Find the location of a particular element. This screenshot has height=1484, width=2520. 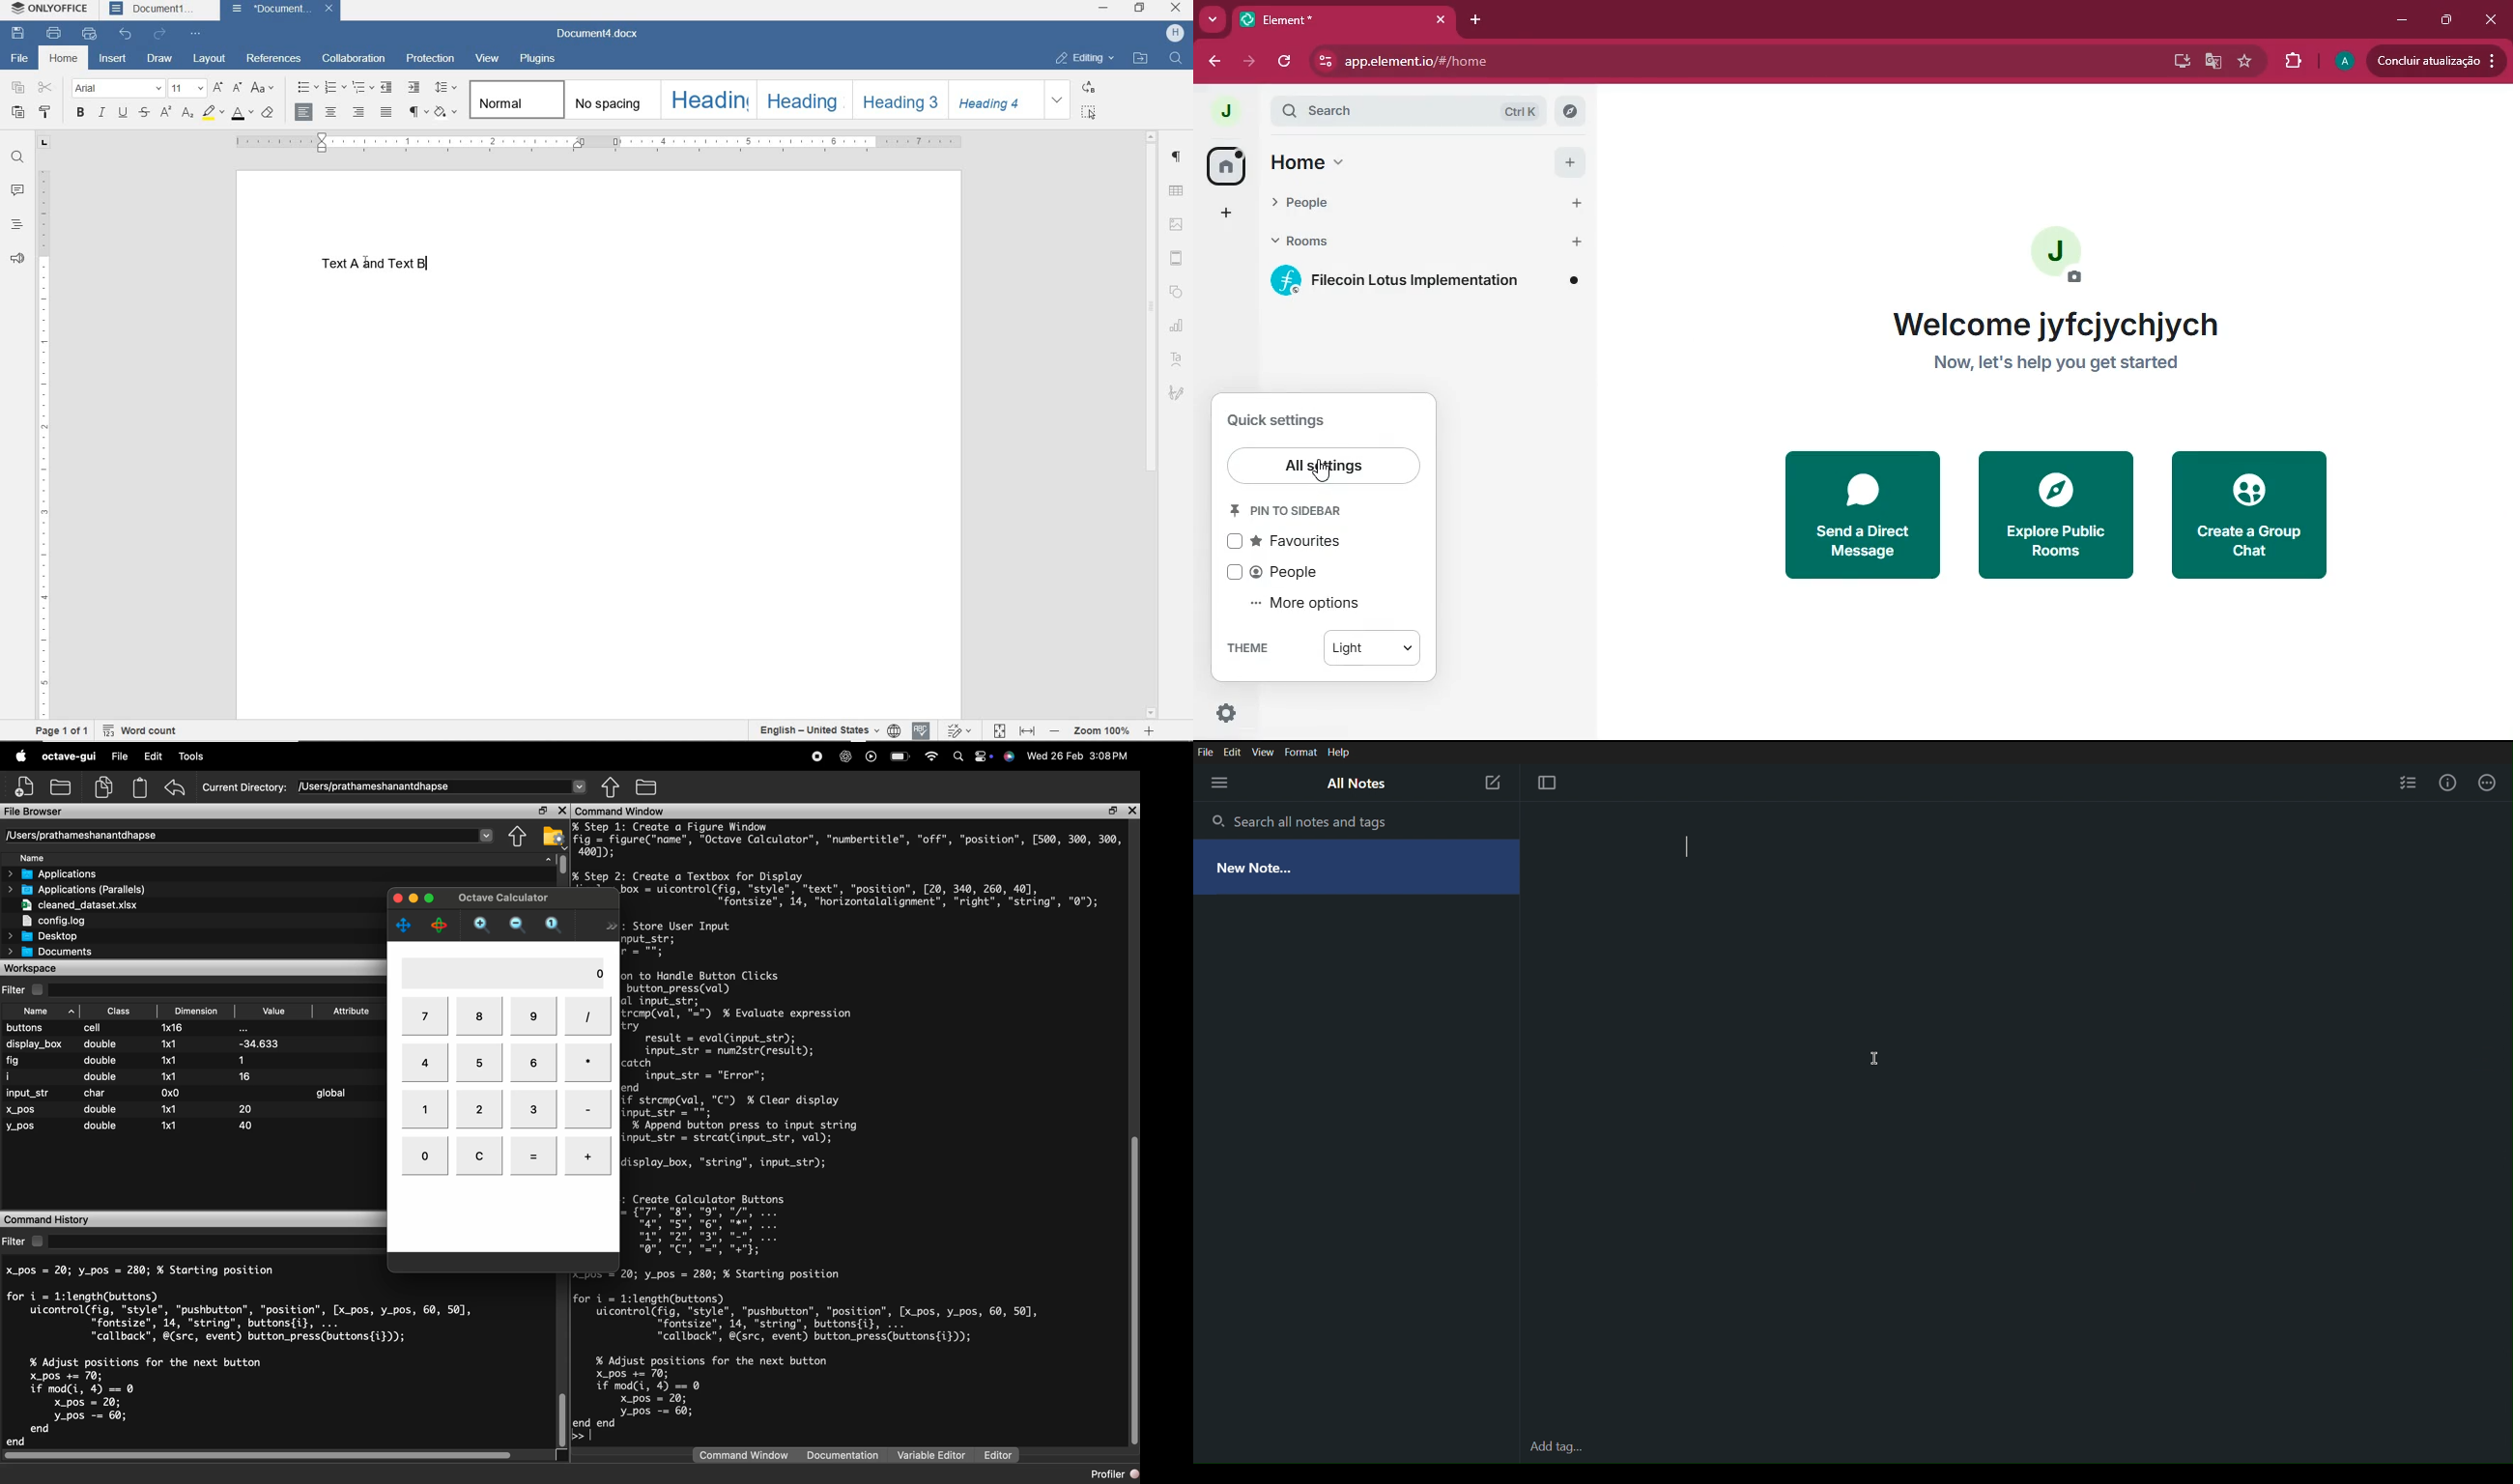

Edit is located at coordinates (1235, 753).